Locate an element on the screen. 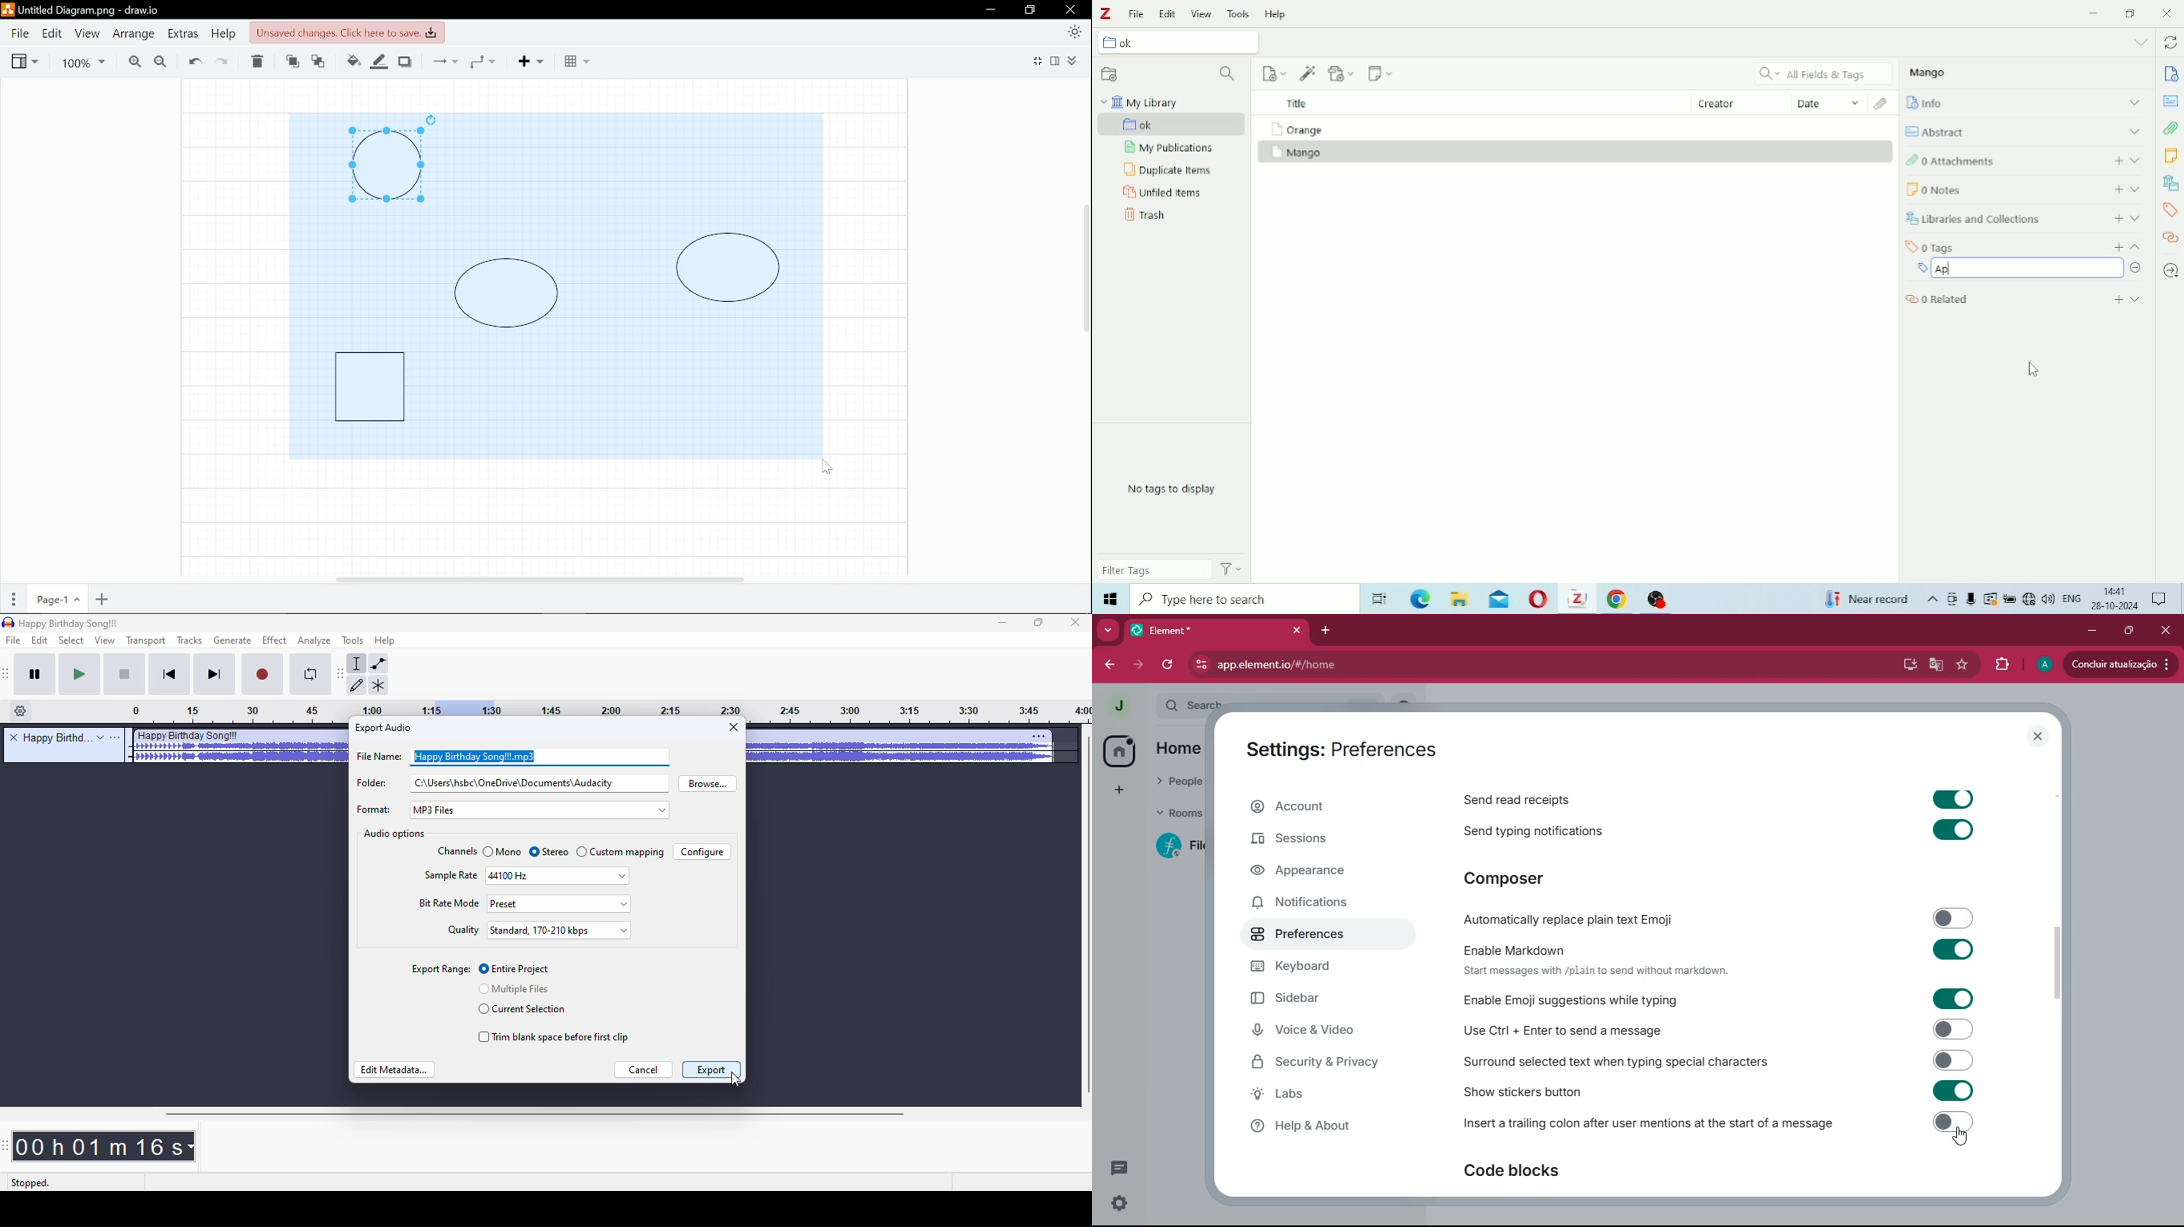 Image resolution: width=2184 pixels, height=1232 pixels. Notes is located at coordinates (2170, 157).